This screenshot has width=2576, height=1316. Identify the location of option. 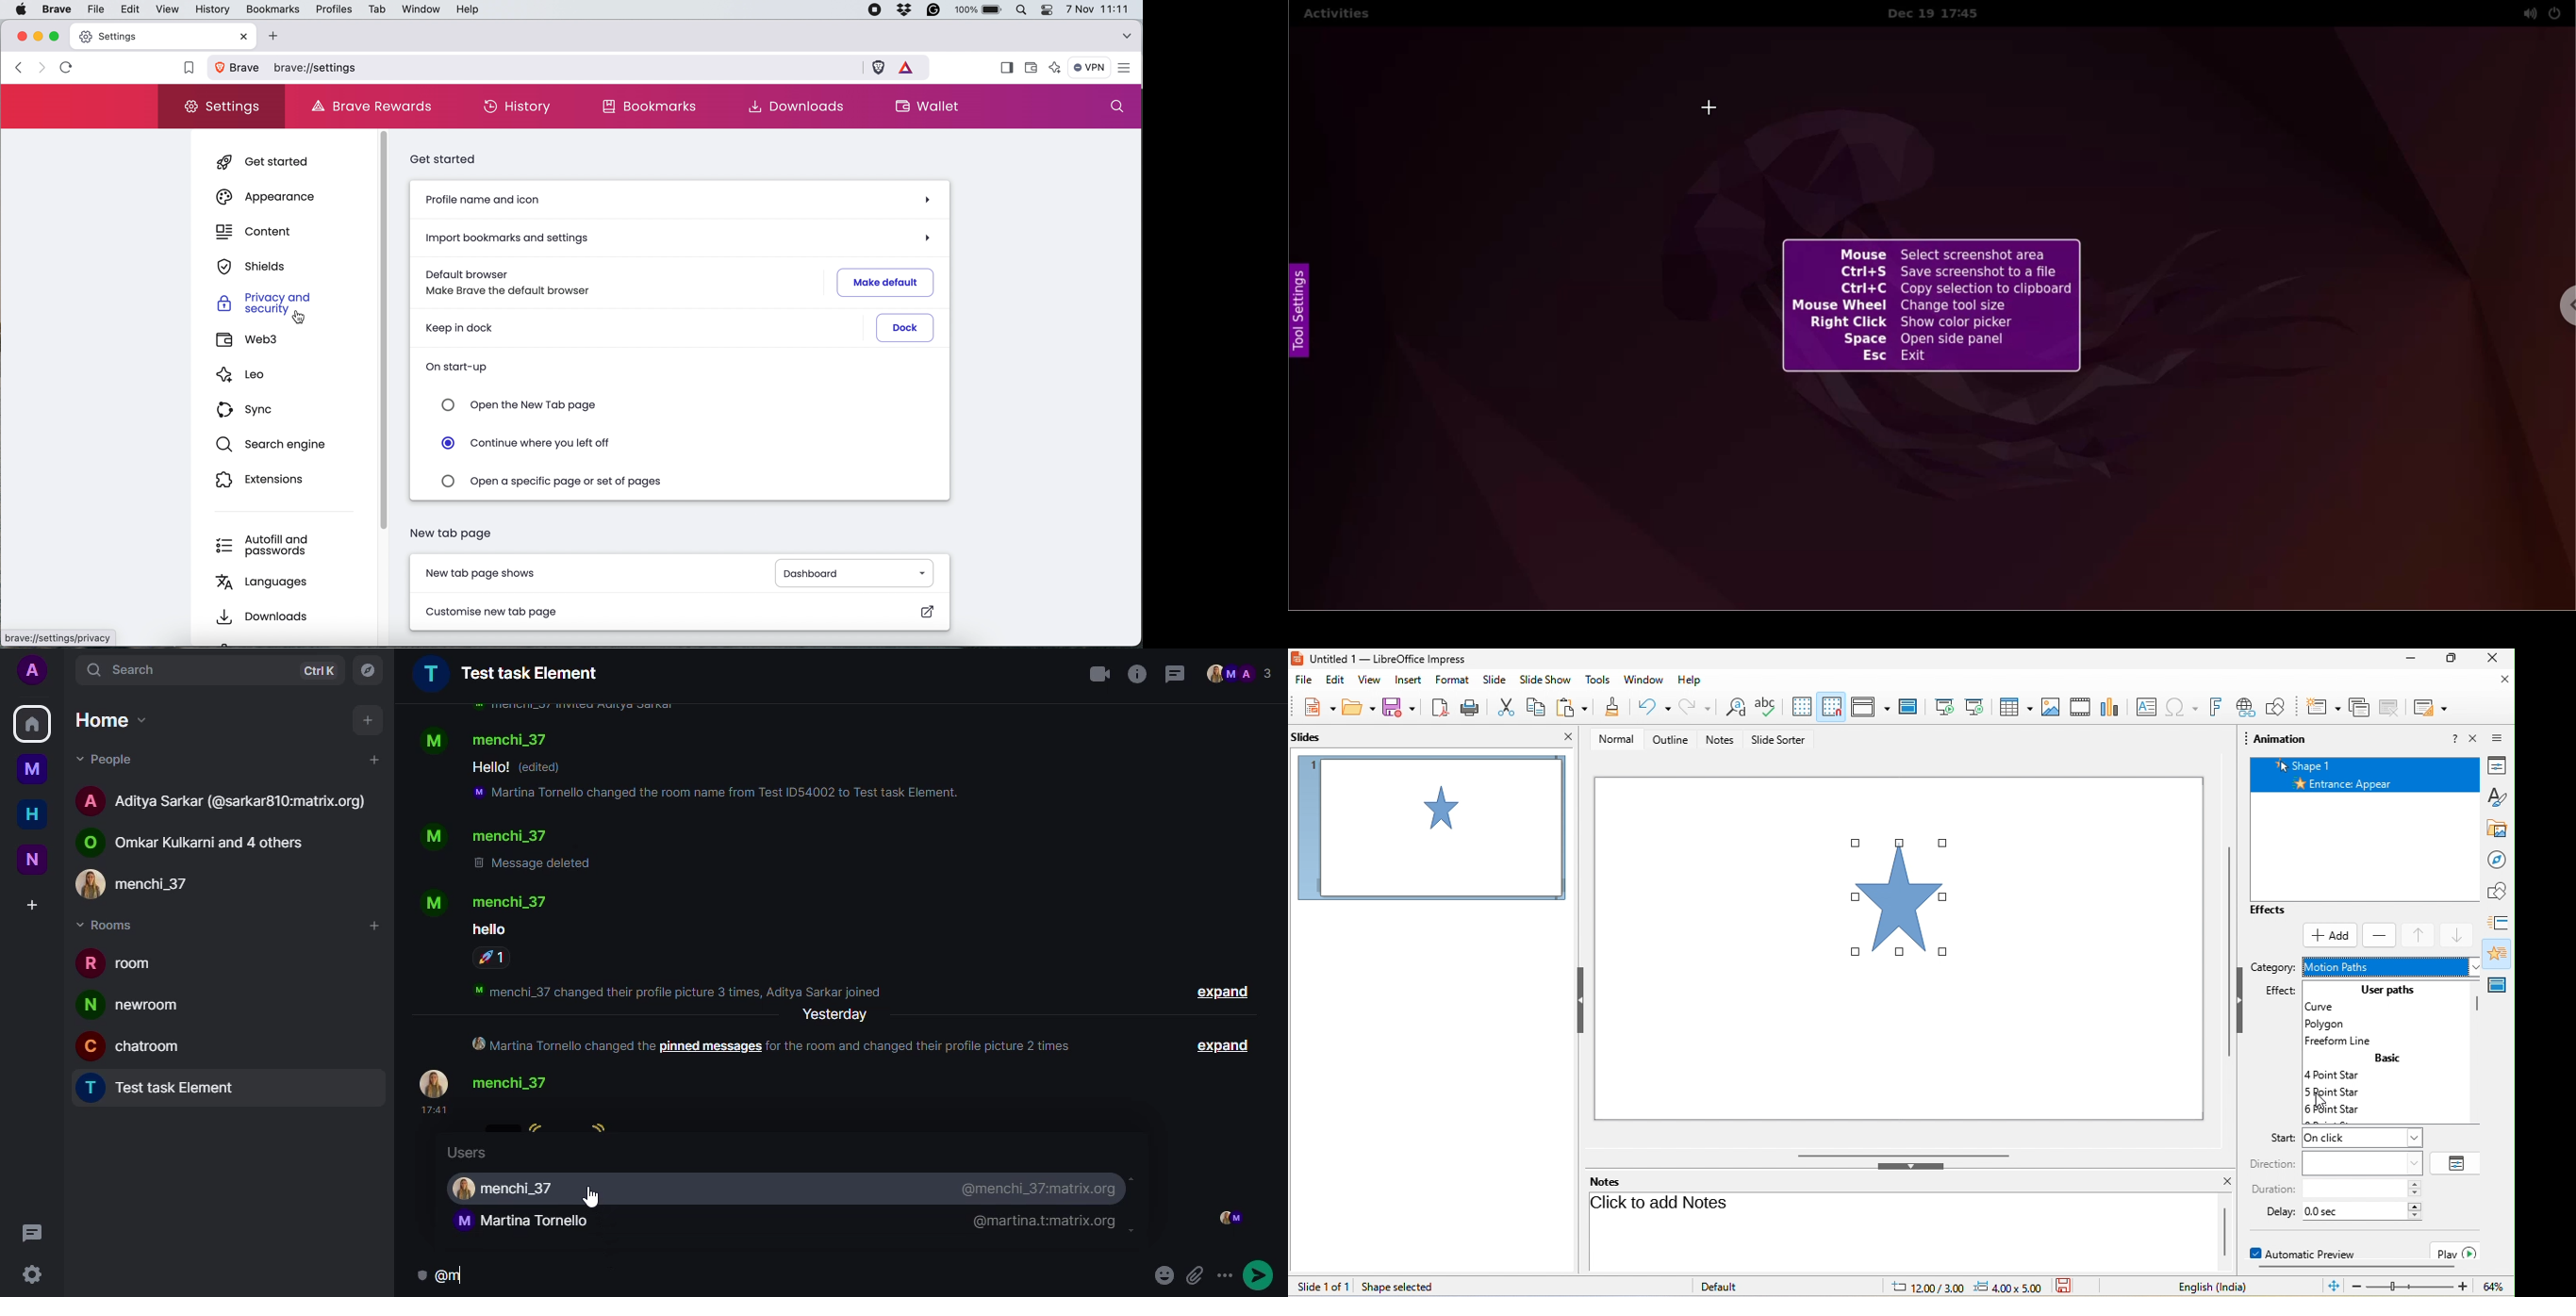
(2458, 1162).